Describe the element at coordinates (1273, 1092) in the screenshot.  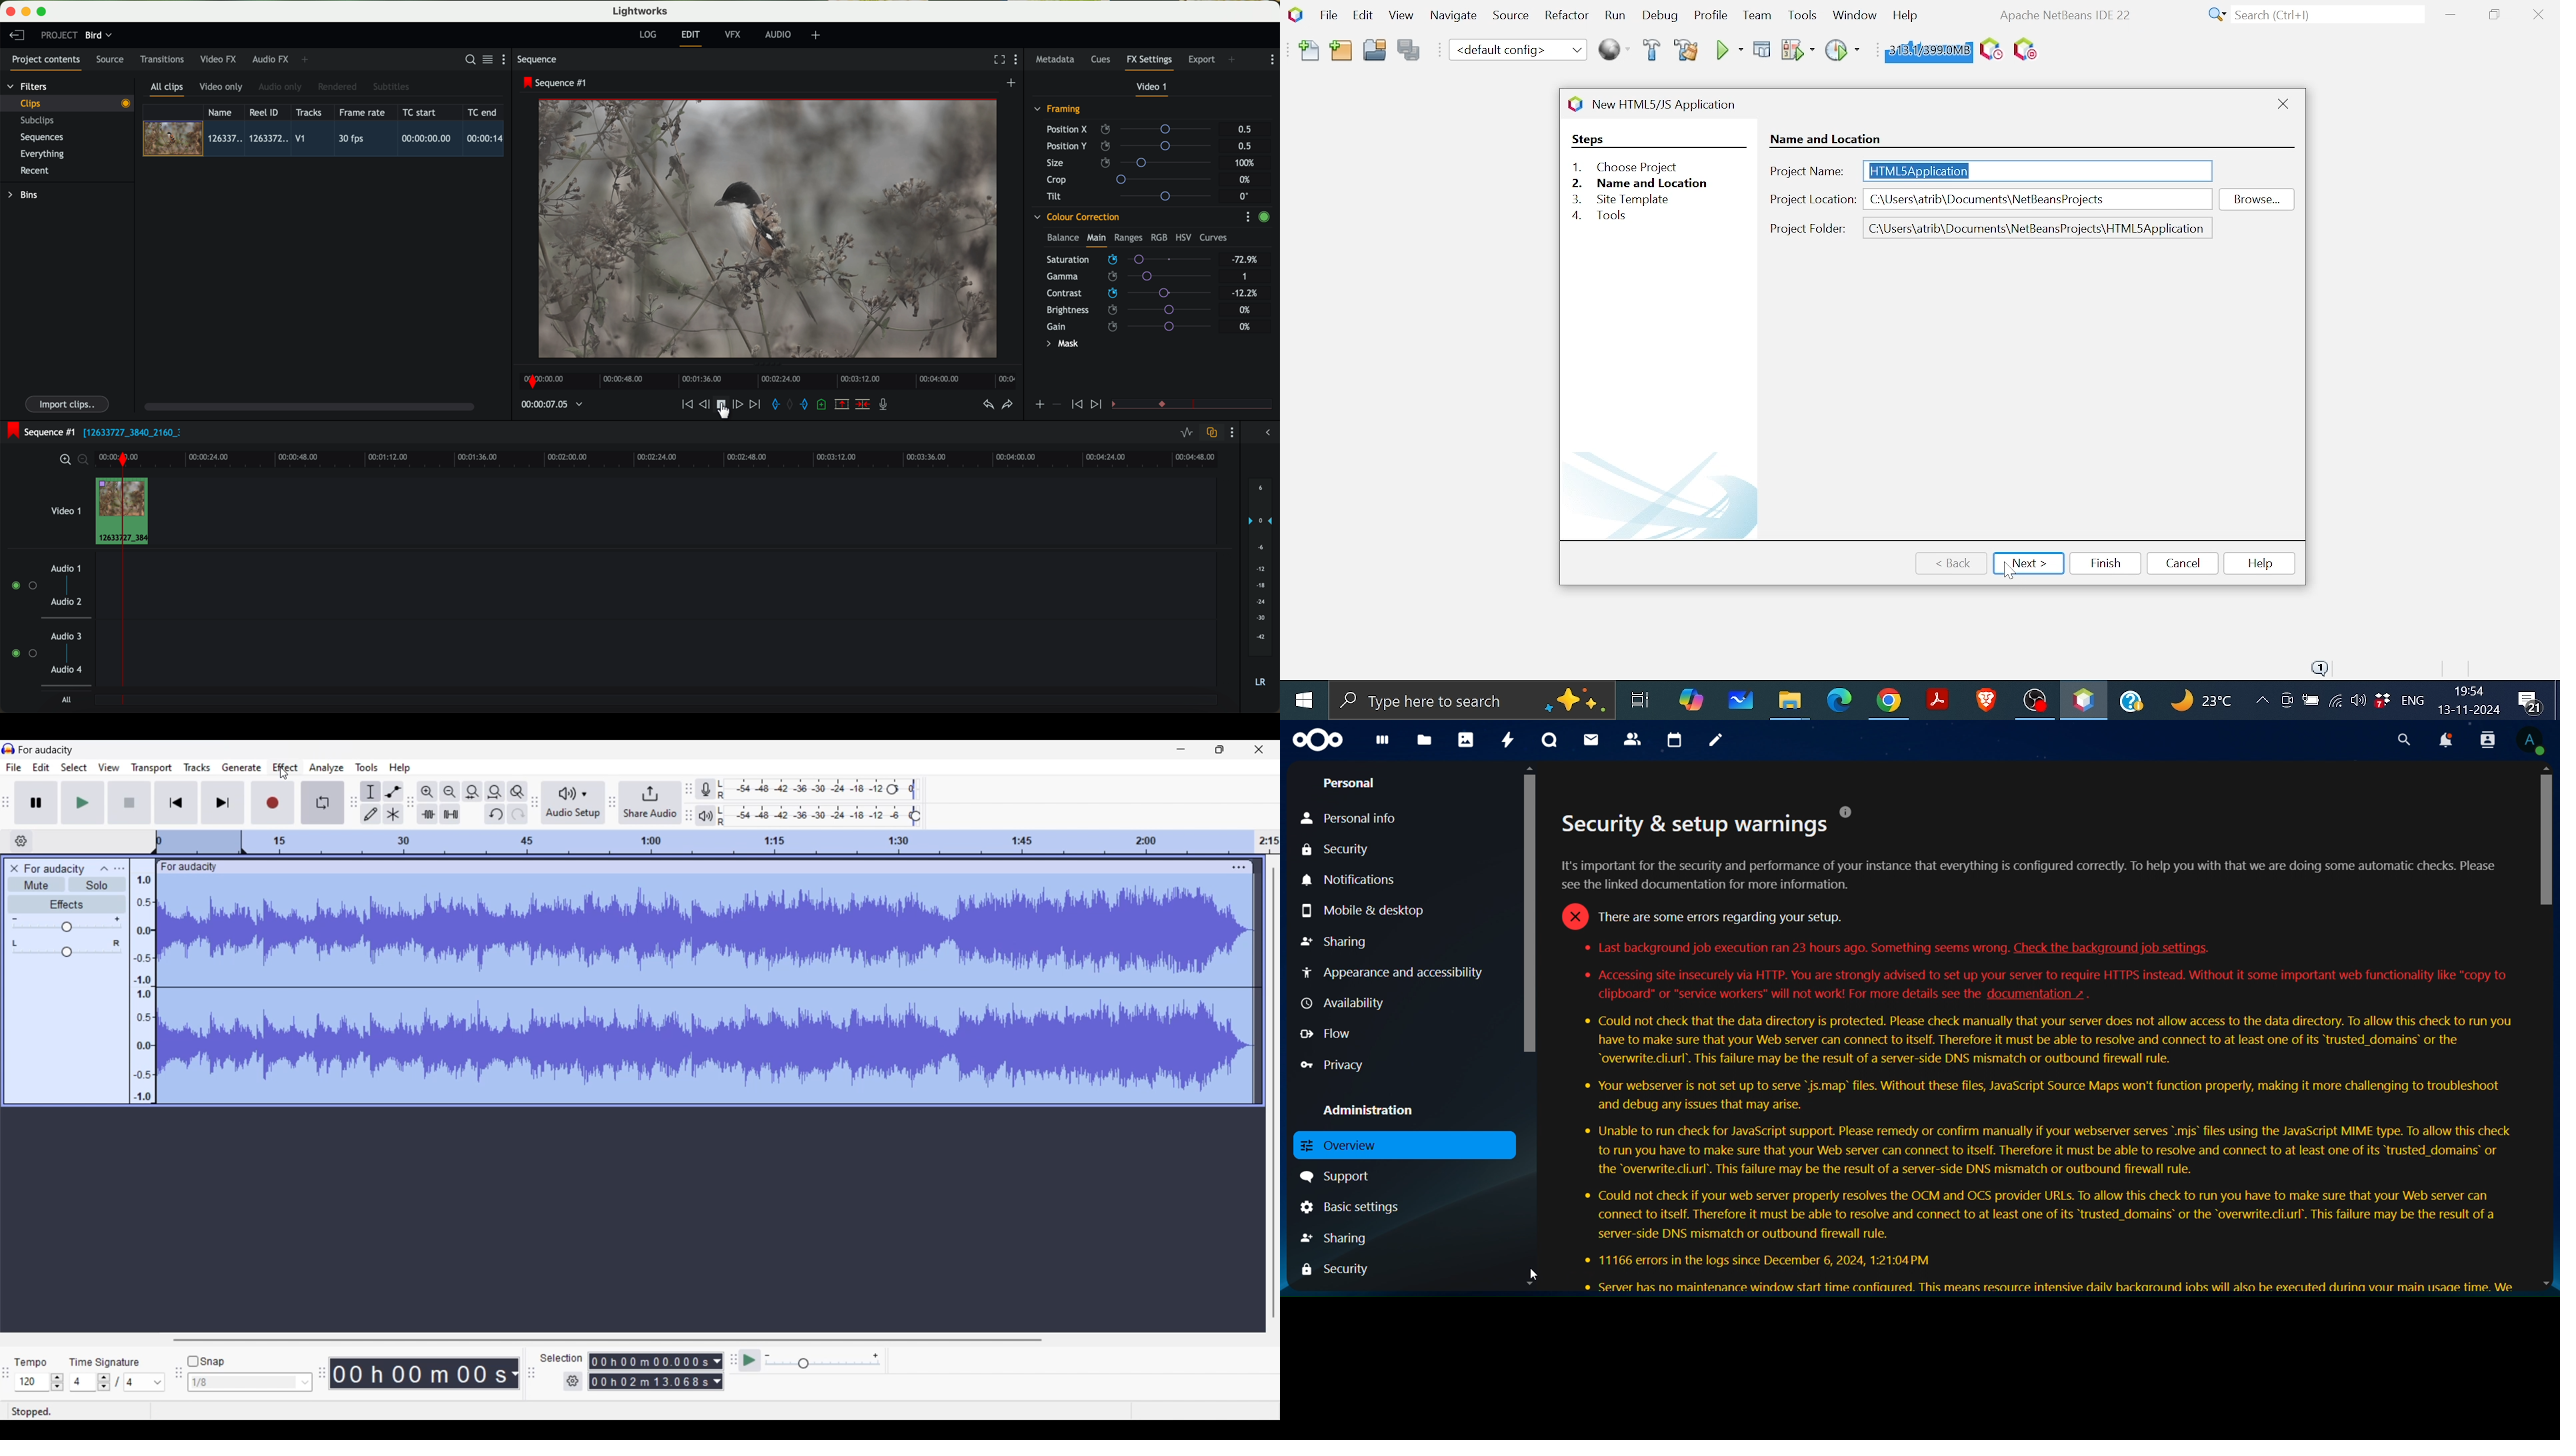
I see `Vertical slide bar` at that location.